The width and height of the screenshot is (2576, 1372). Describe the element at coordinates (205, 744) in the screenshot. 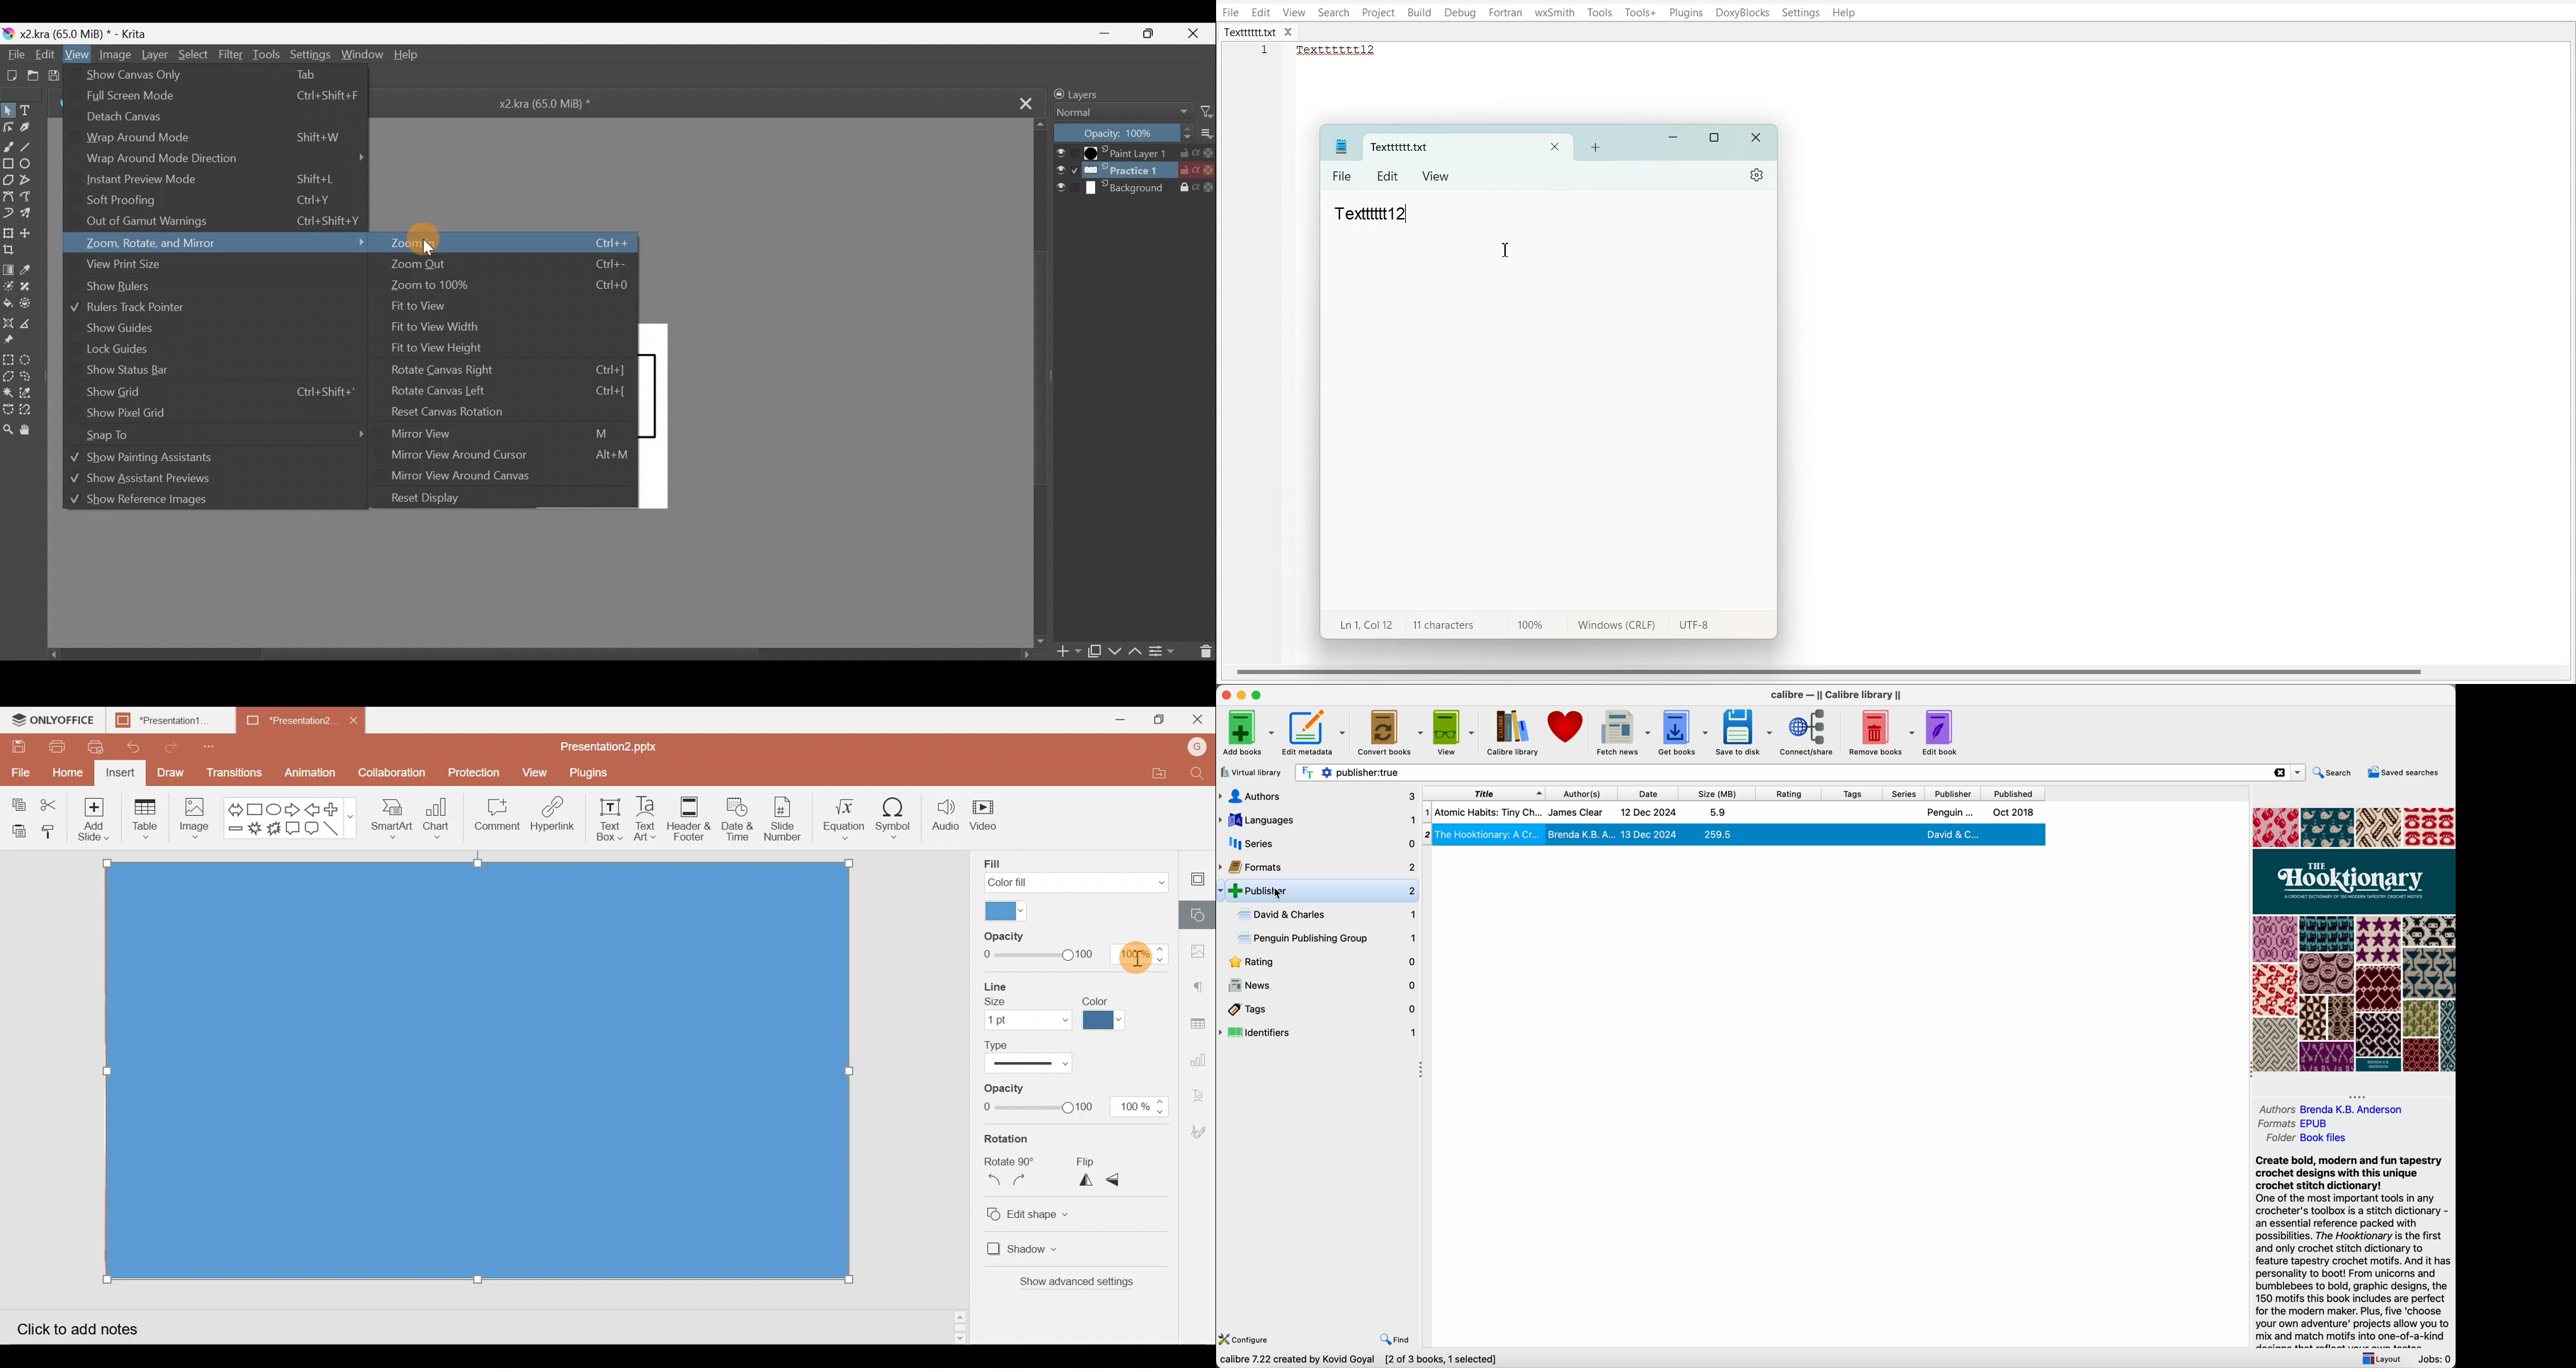

I see `Customize quick access toolbar` at that location.